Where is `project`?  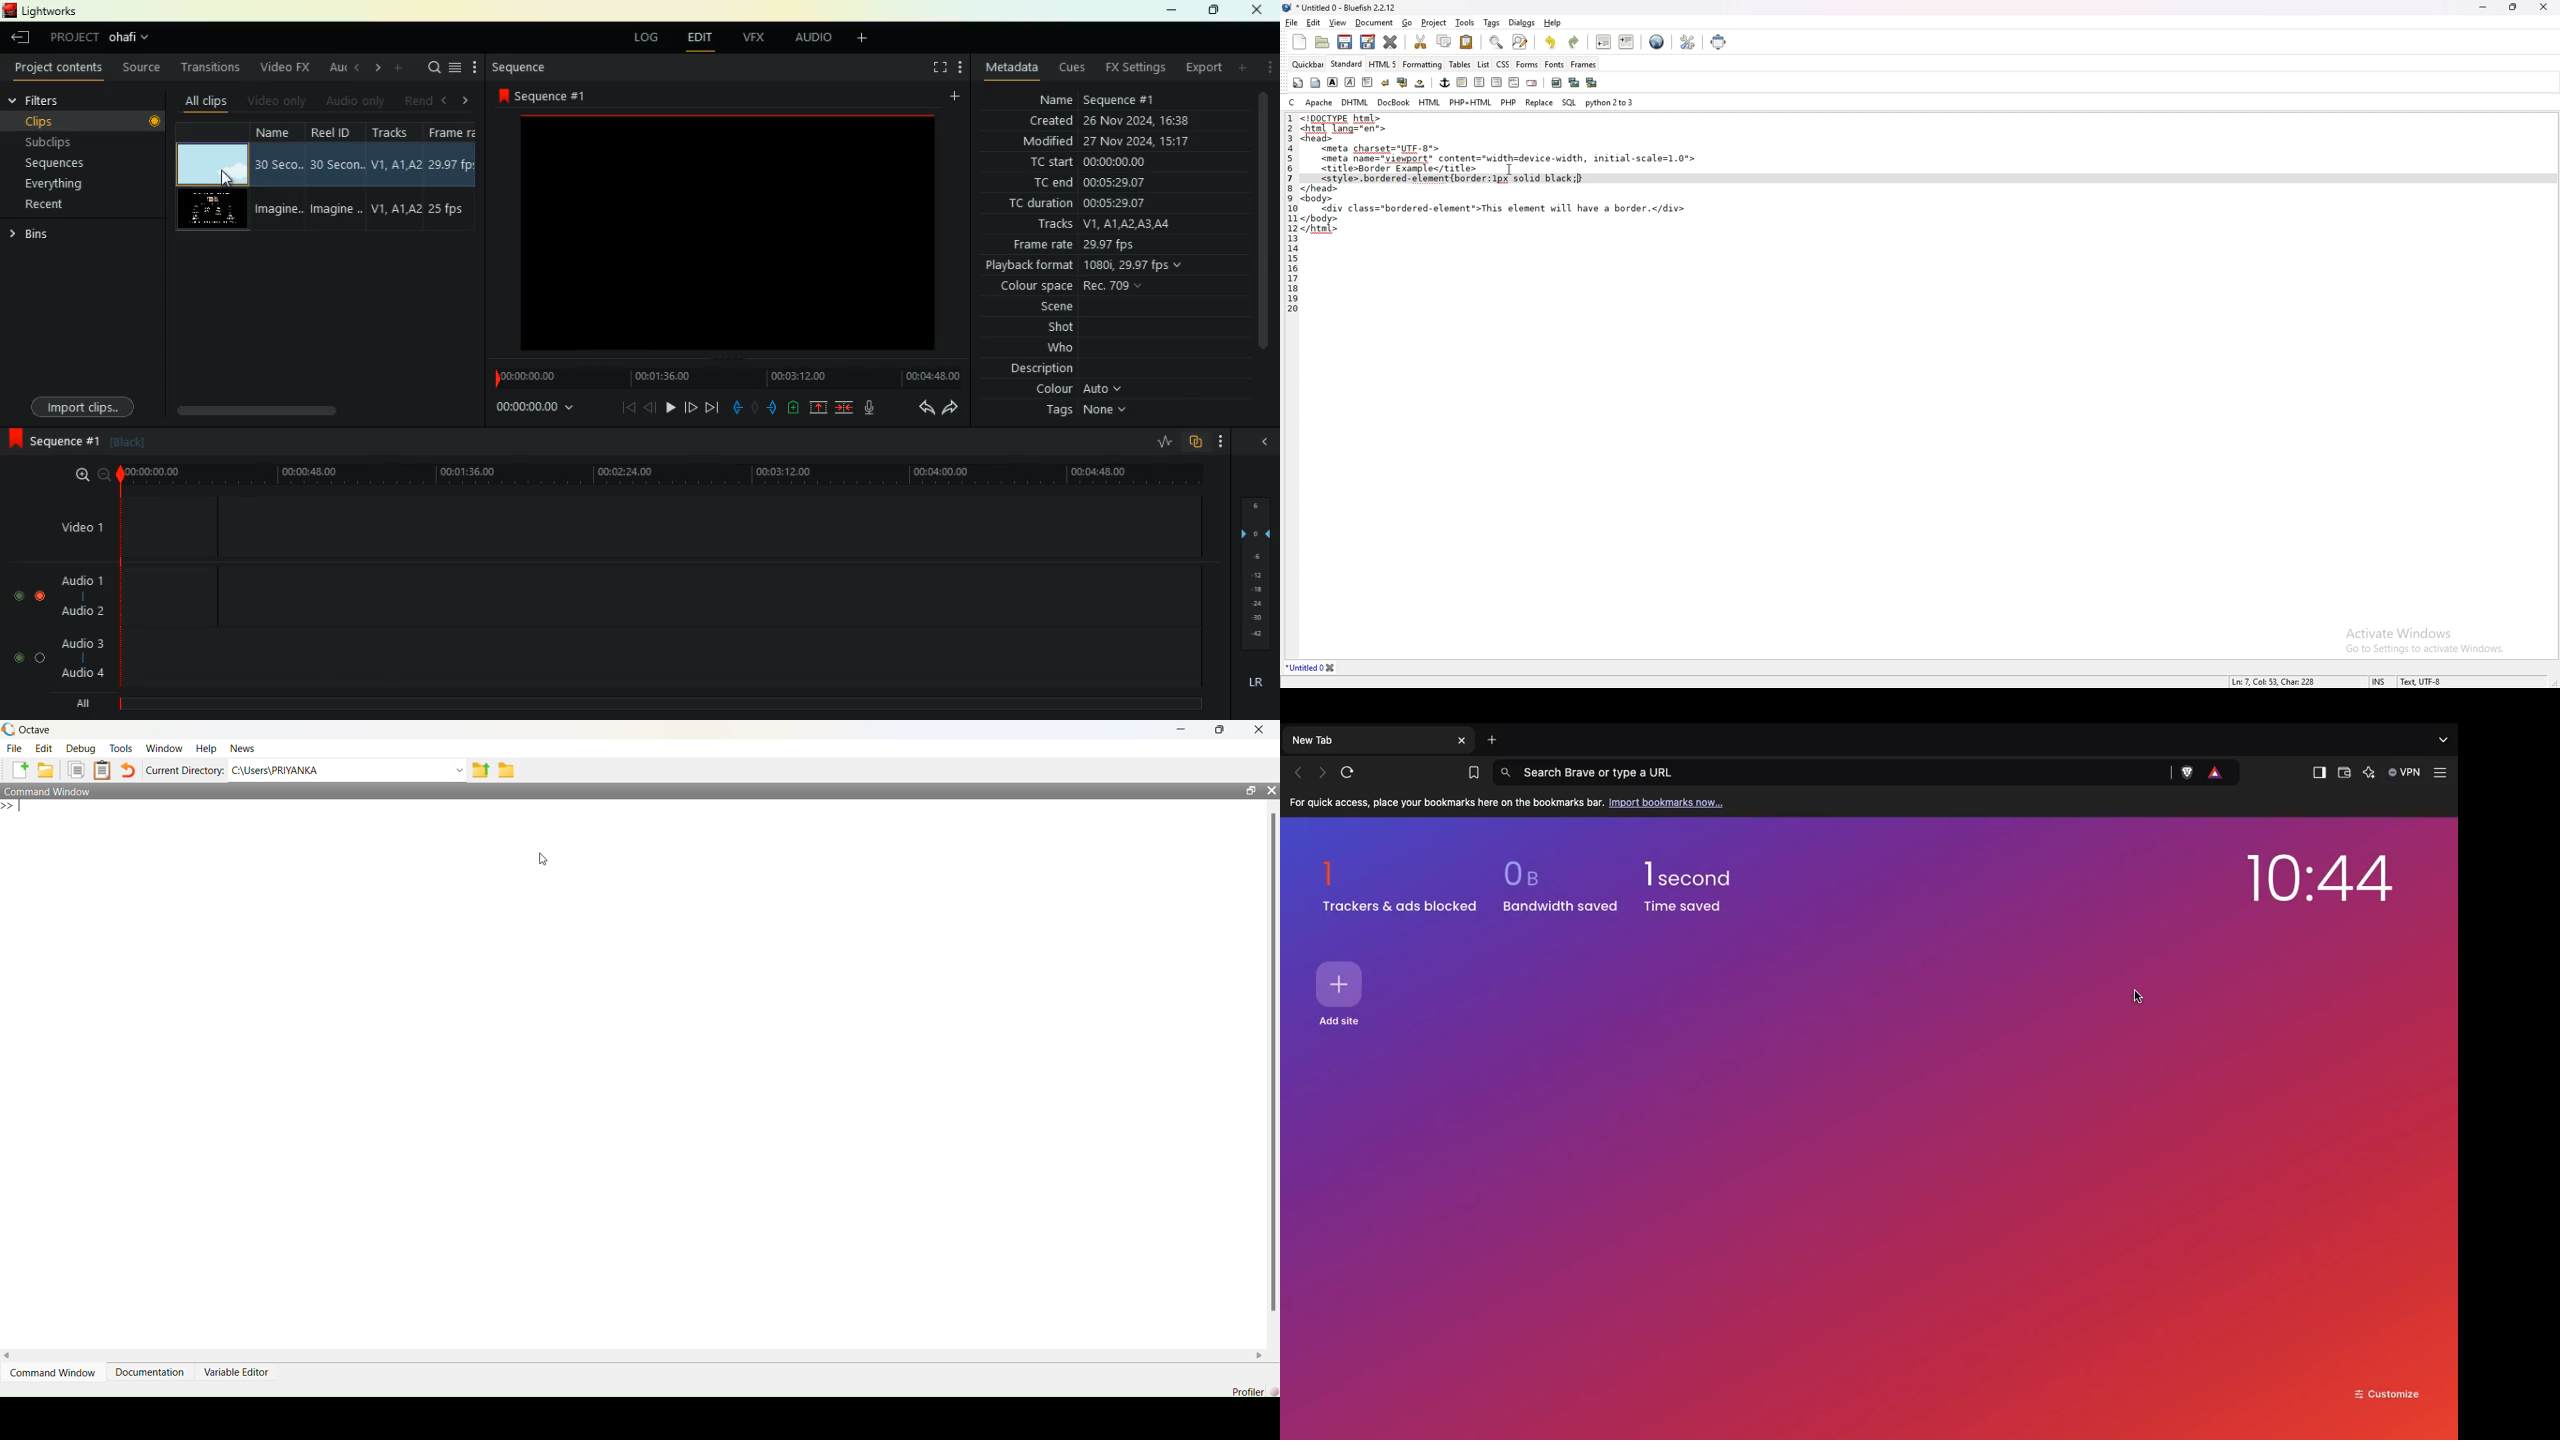 project is located at coordinates (1435, 23).